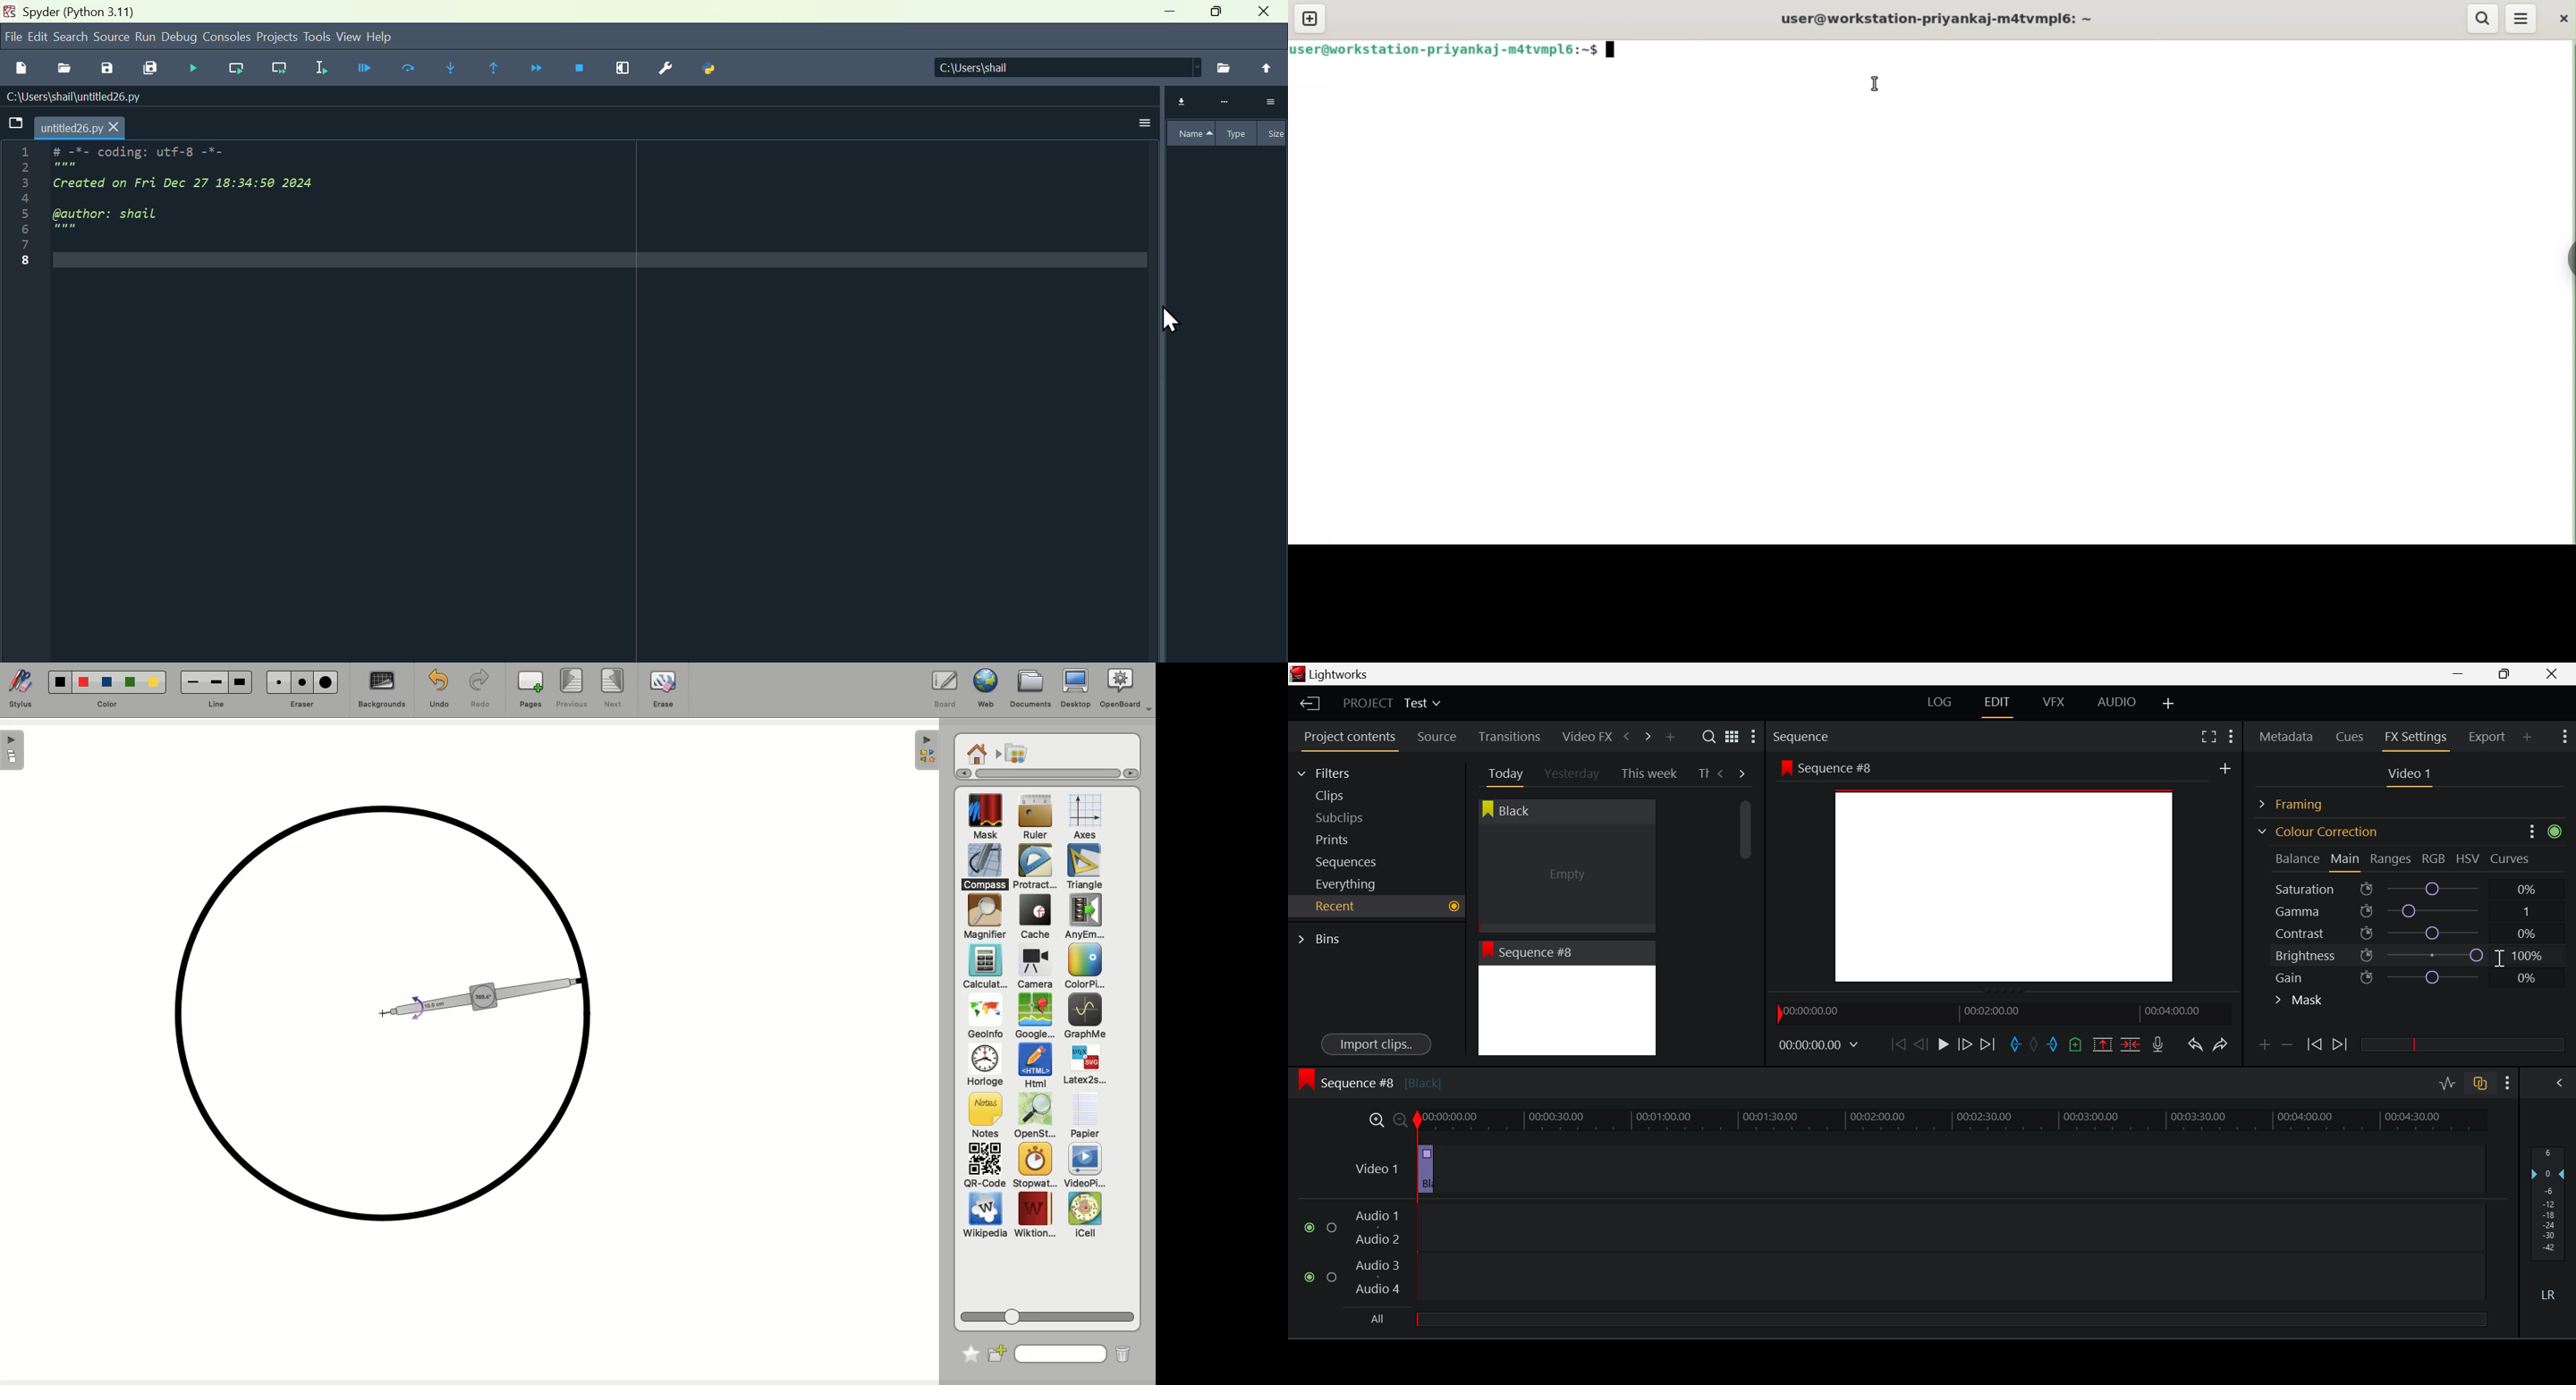  I want to click on eraser1, so click(278, 682).